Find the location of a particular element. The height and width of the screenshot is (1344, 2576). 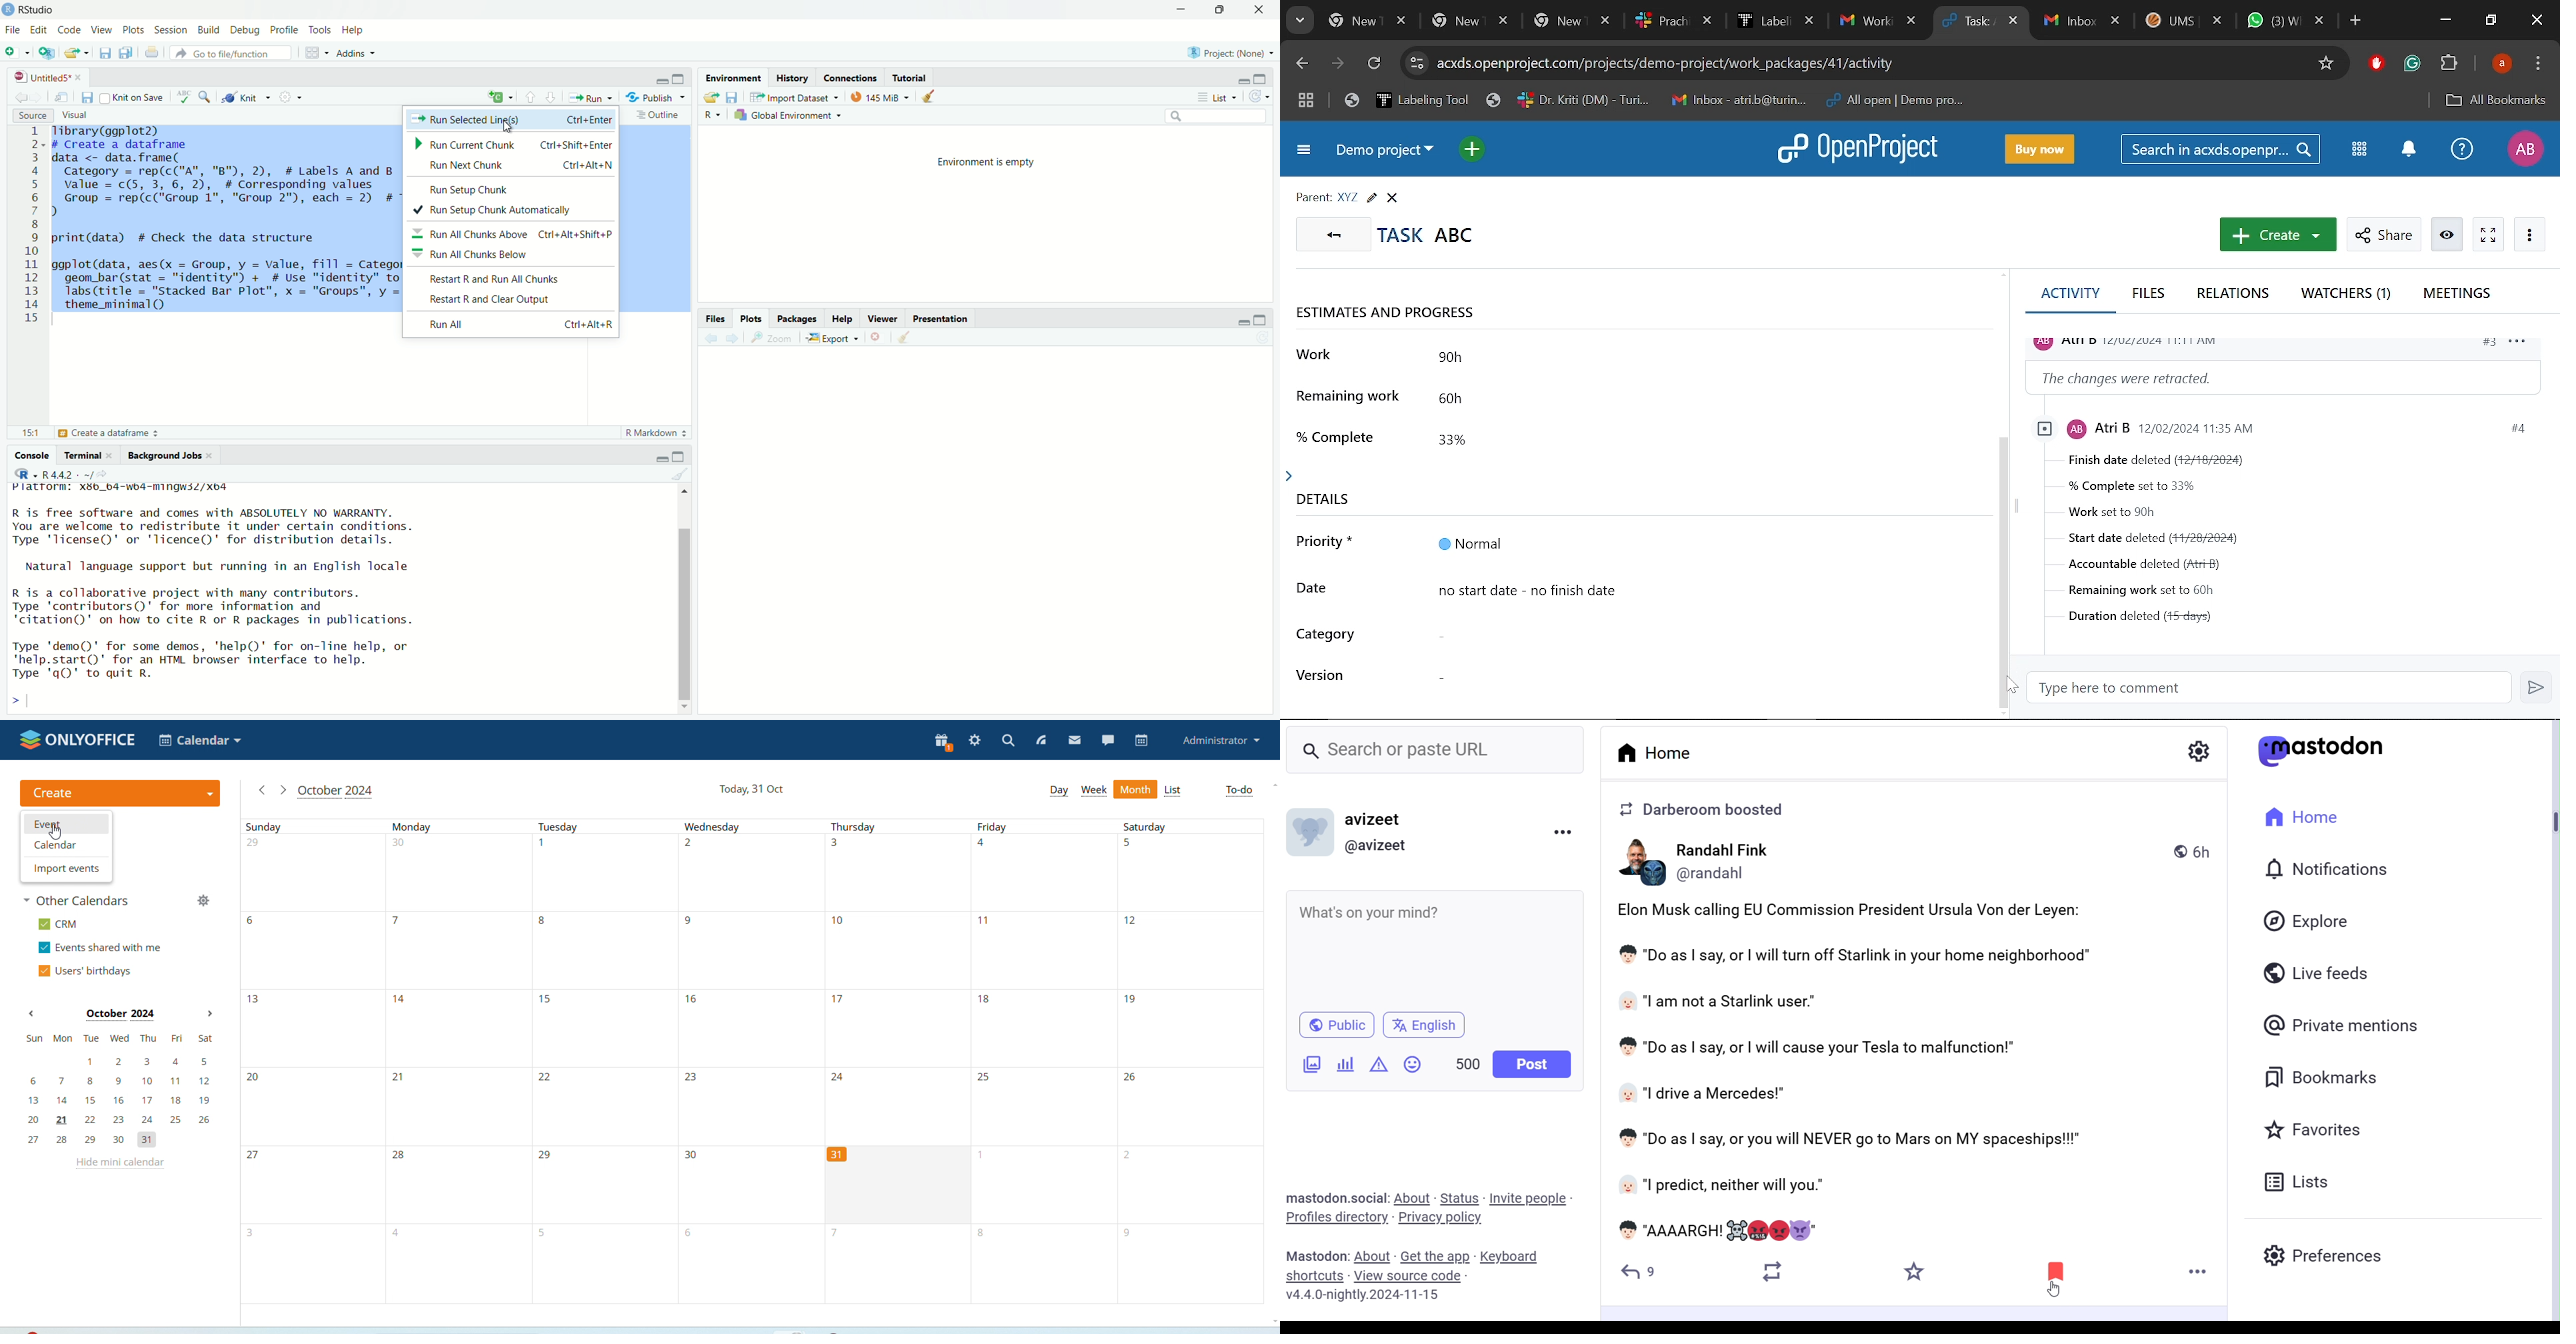

Tutotiral is located at coordinates (910, 77).